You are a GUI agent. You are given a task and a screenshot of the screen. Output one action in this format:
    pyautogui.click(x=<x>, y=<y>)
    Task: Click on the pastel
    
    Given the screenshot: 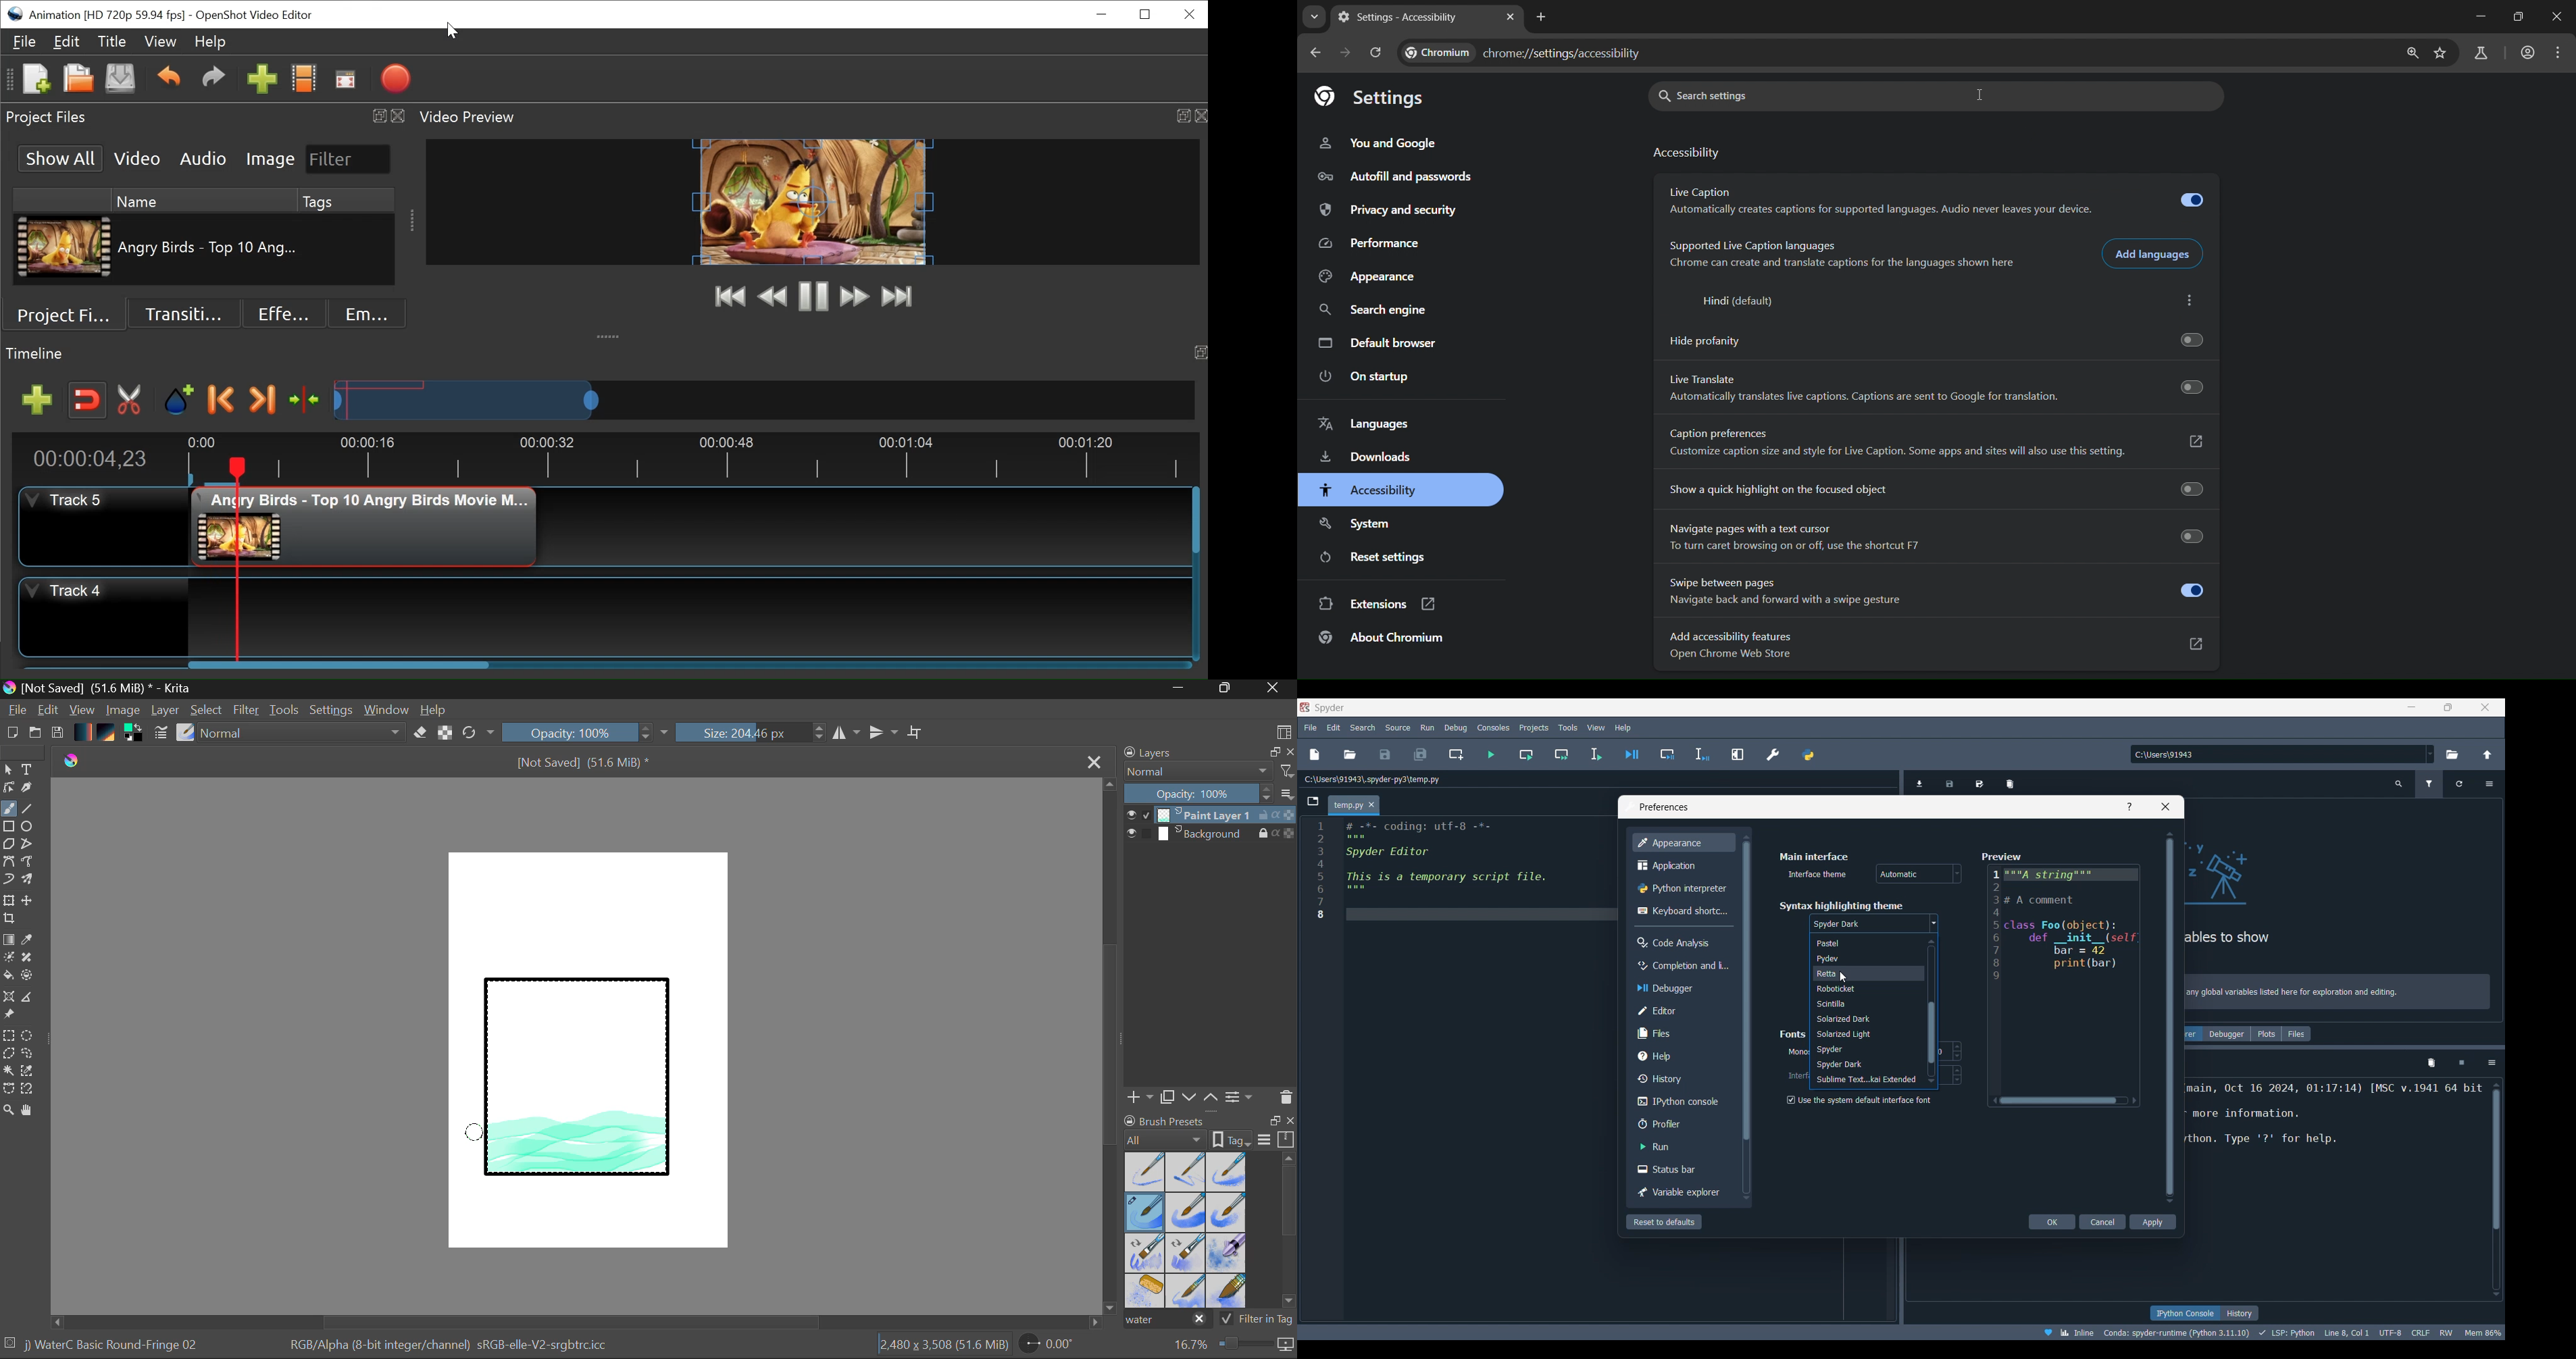 What is the action you would take?
    pyautogui.click(x=1863, y=944)
    